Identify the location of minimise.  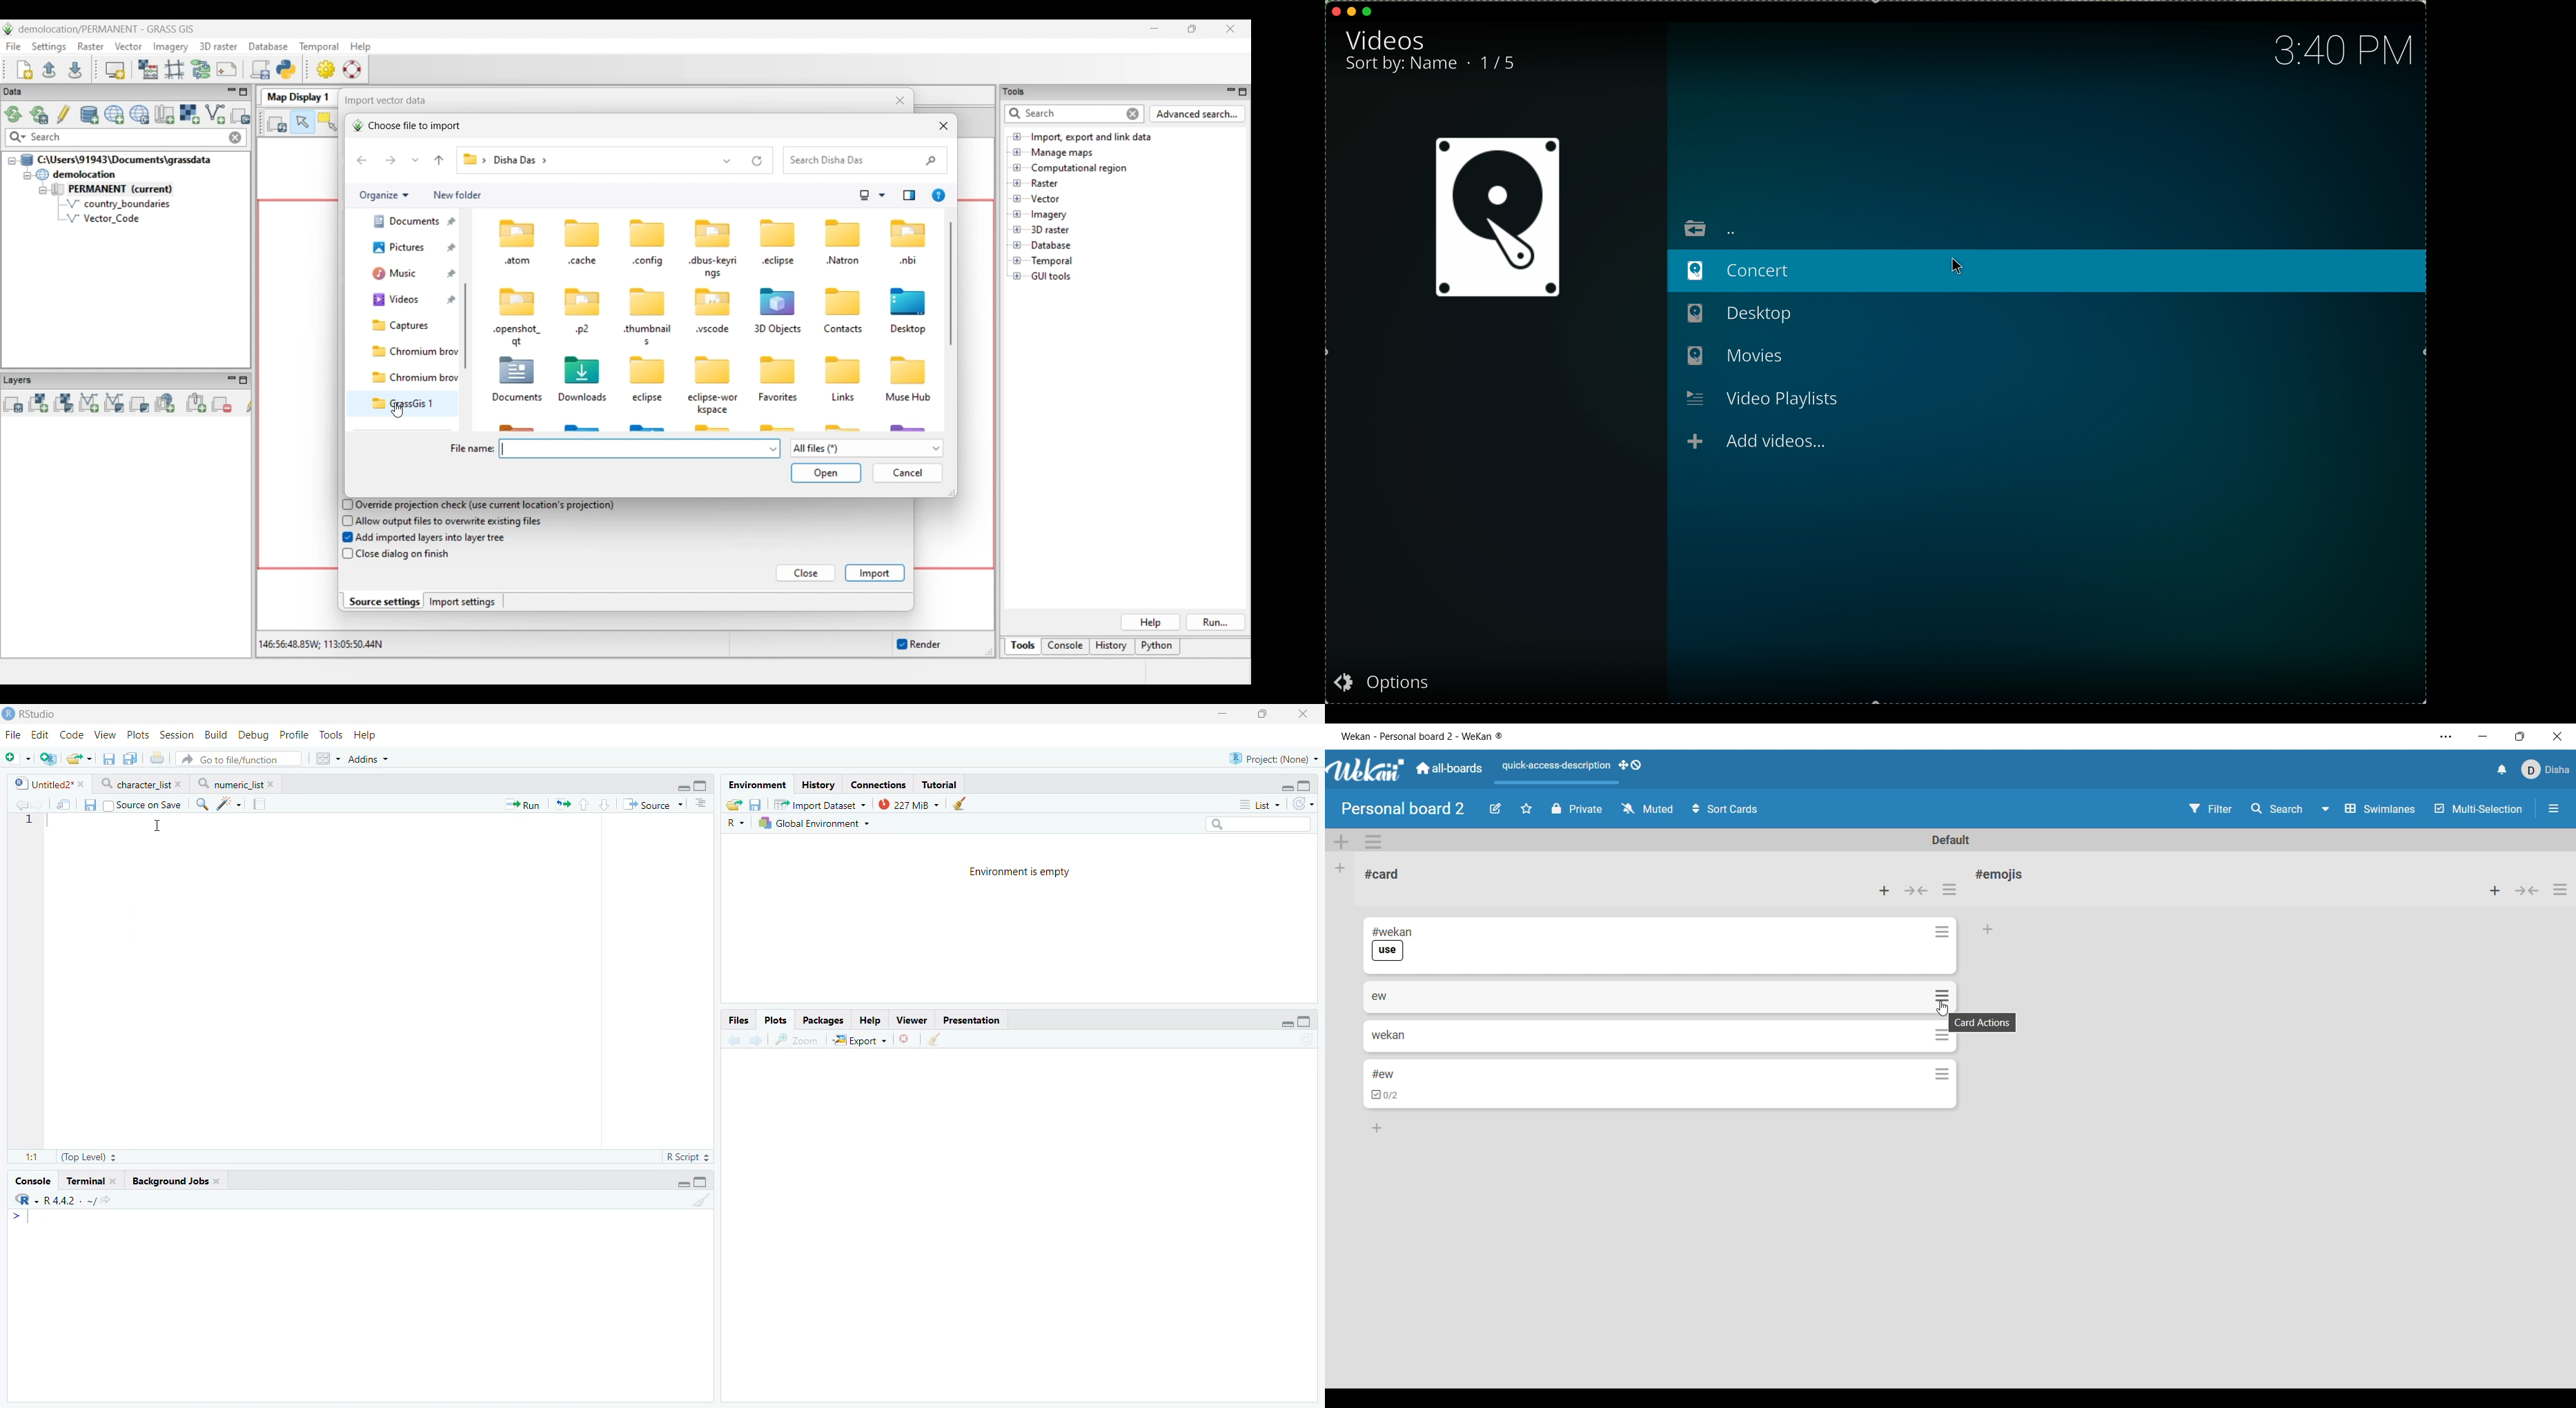
(1351, 11).